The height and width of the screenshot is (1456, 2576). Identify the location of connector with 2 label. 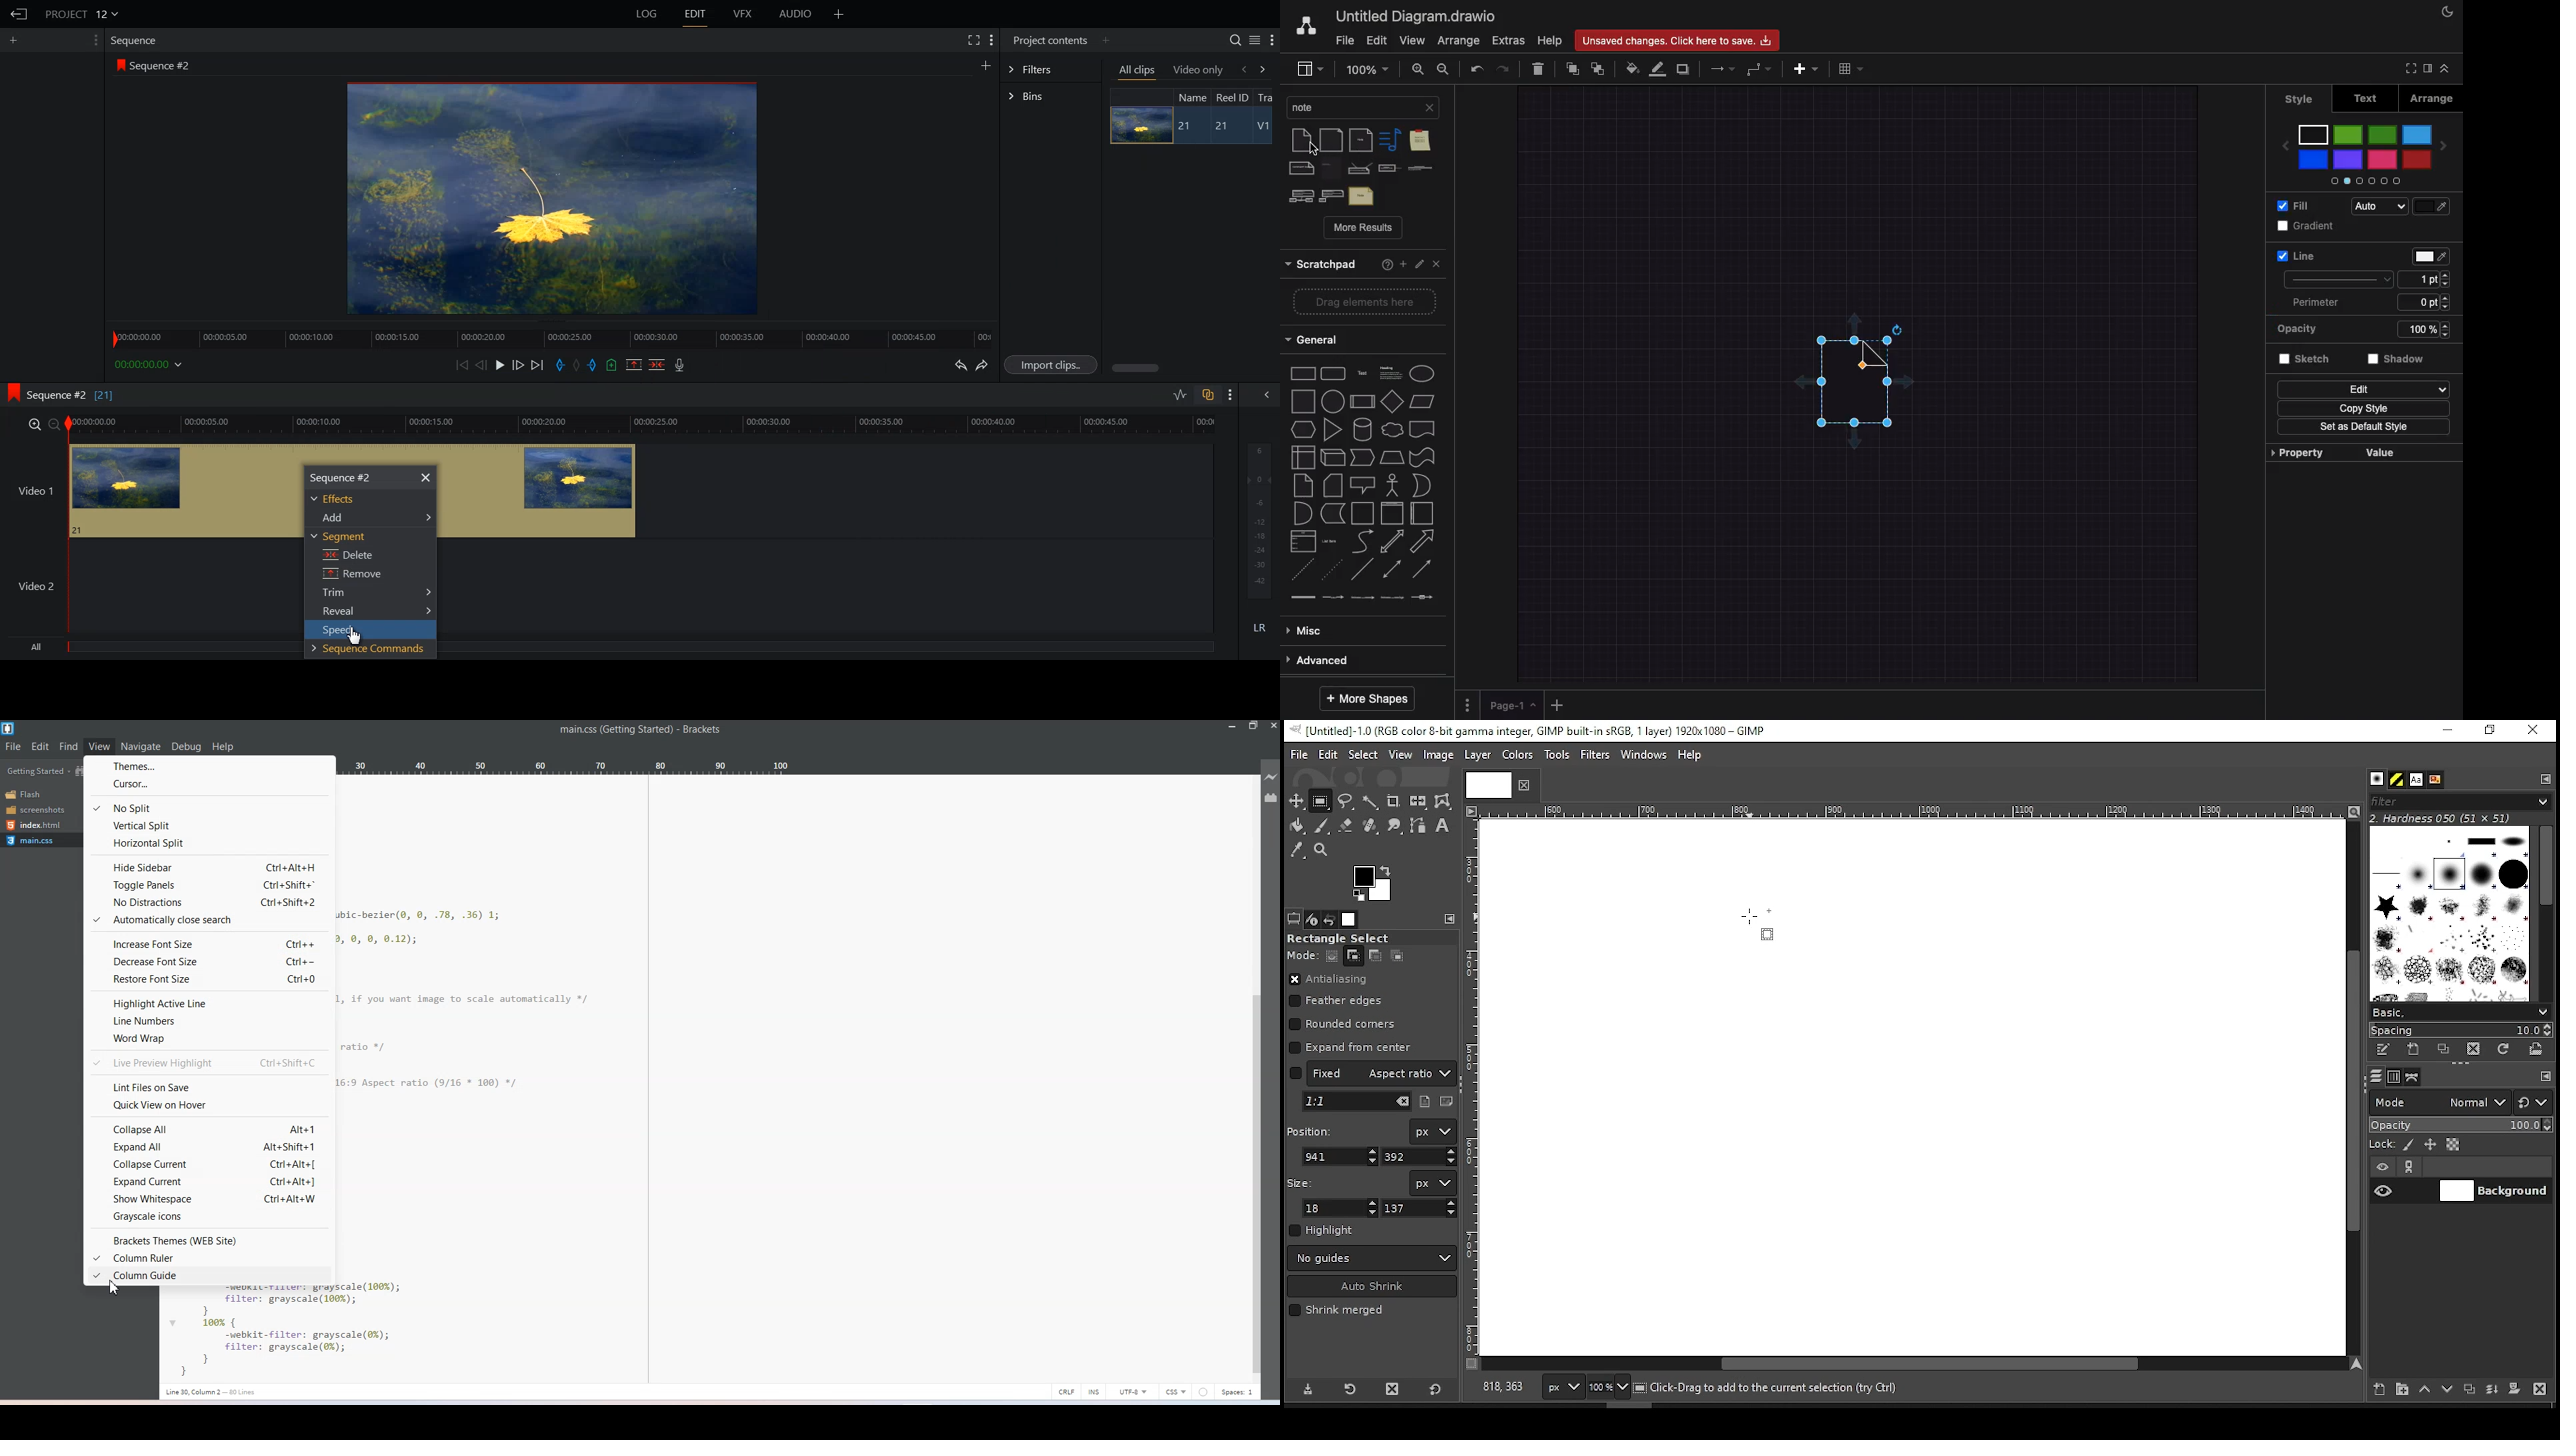
(1365, 602).